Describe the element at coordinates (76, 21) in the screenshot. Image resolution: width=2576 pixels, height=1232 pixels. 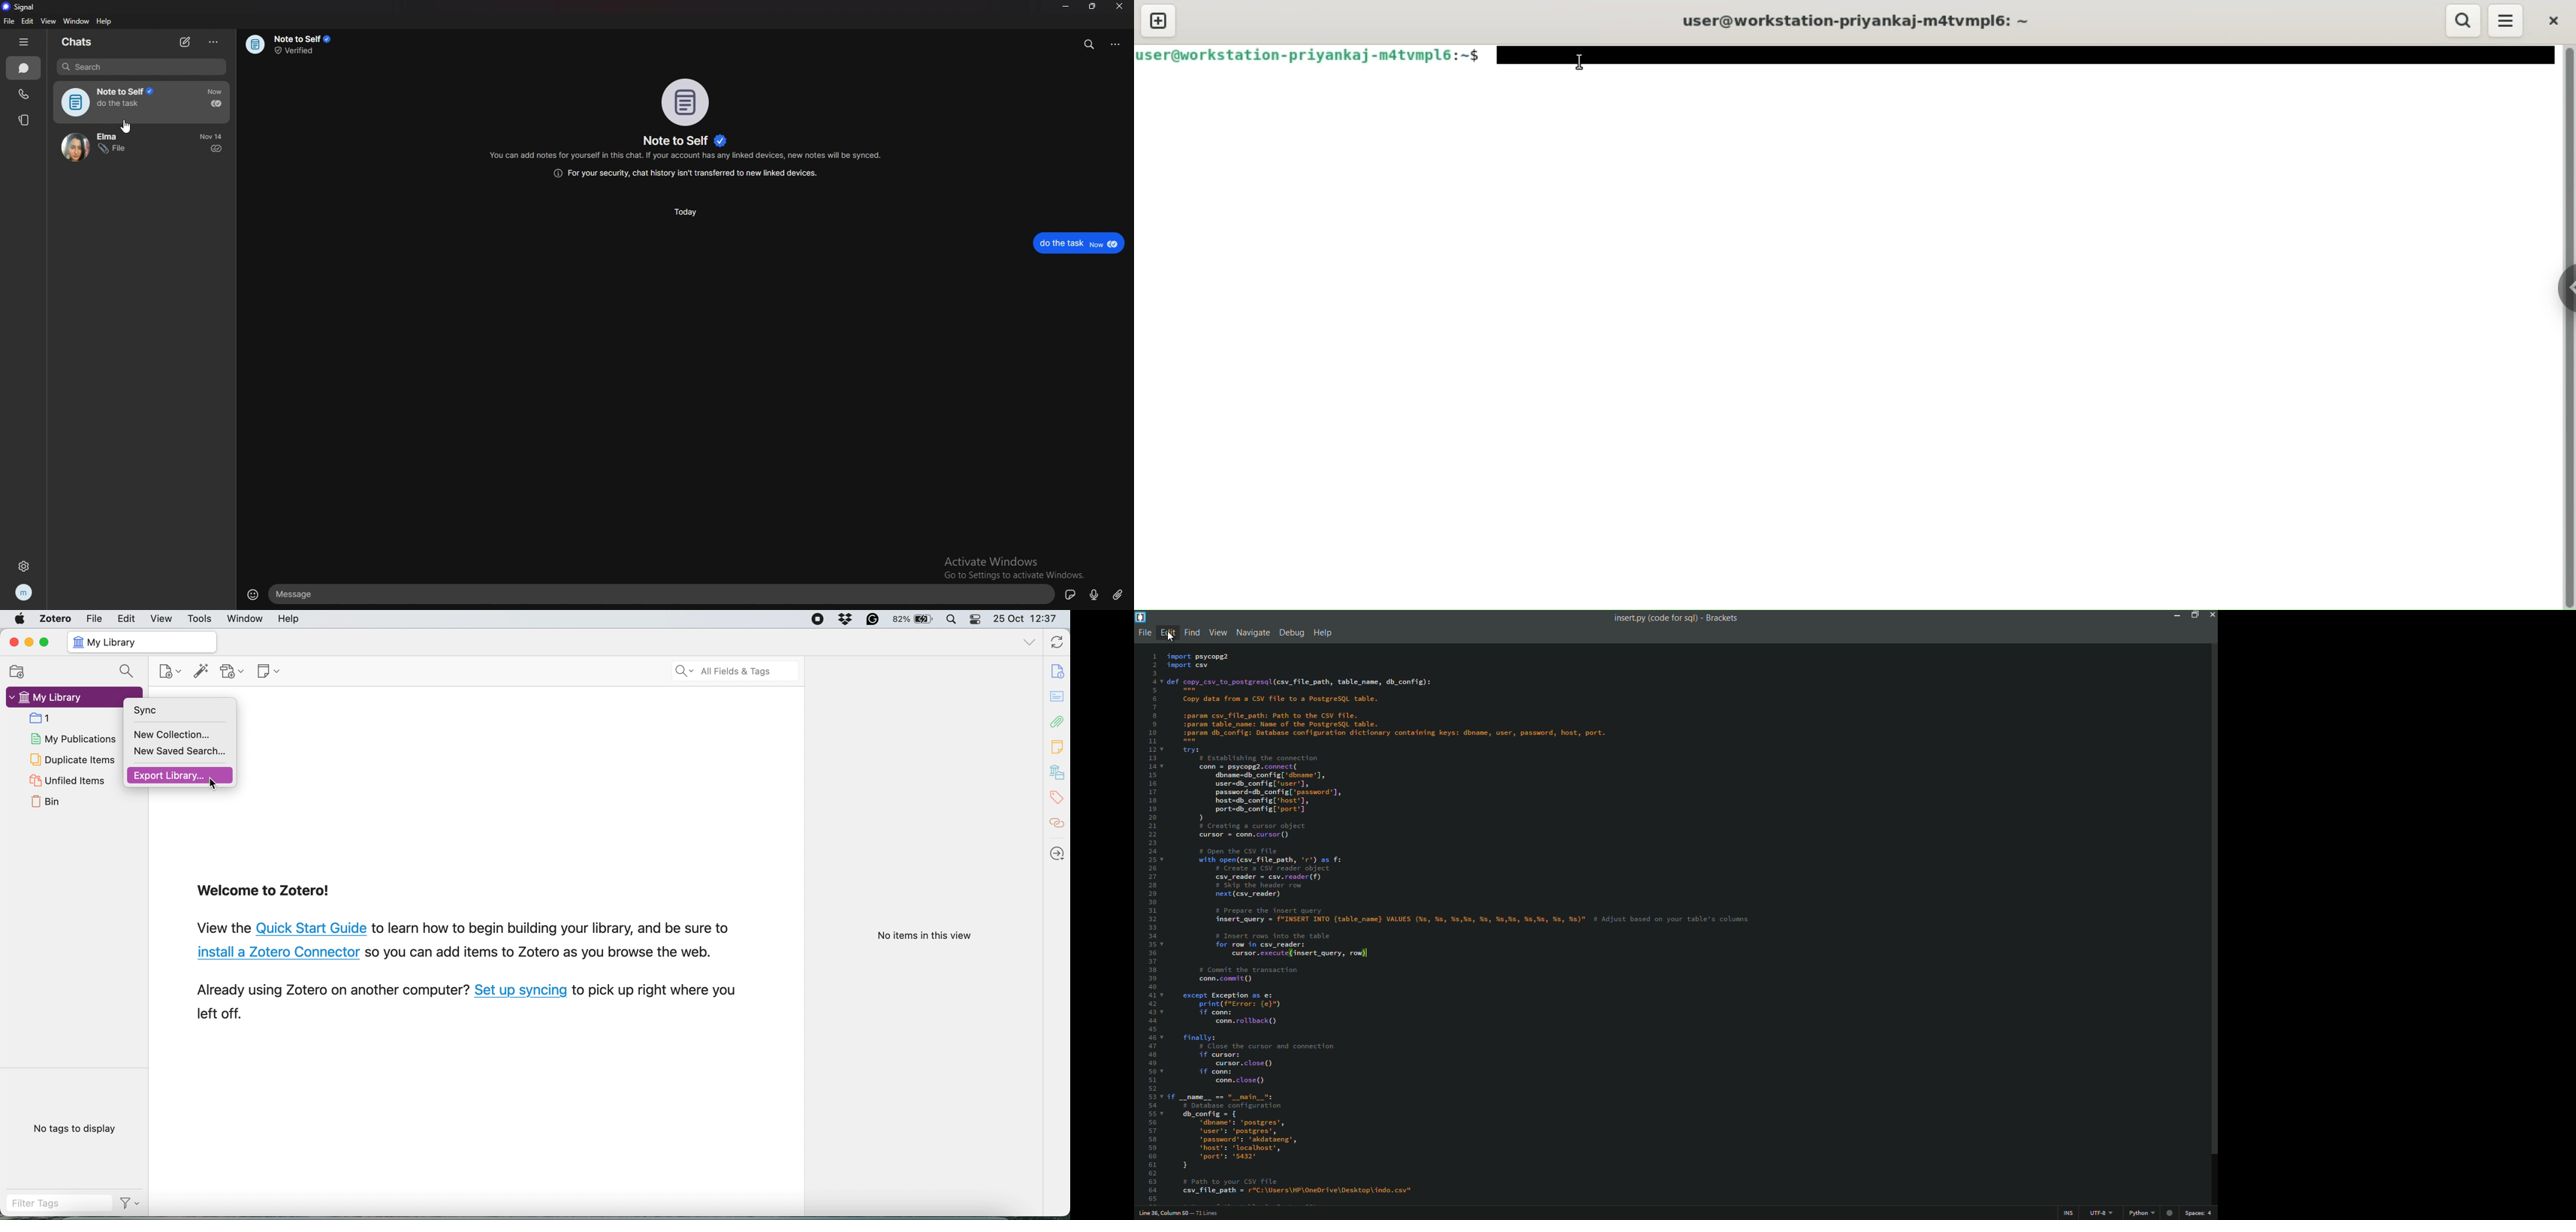
I see `window` at that location.